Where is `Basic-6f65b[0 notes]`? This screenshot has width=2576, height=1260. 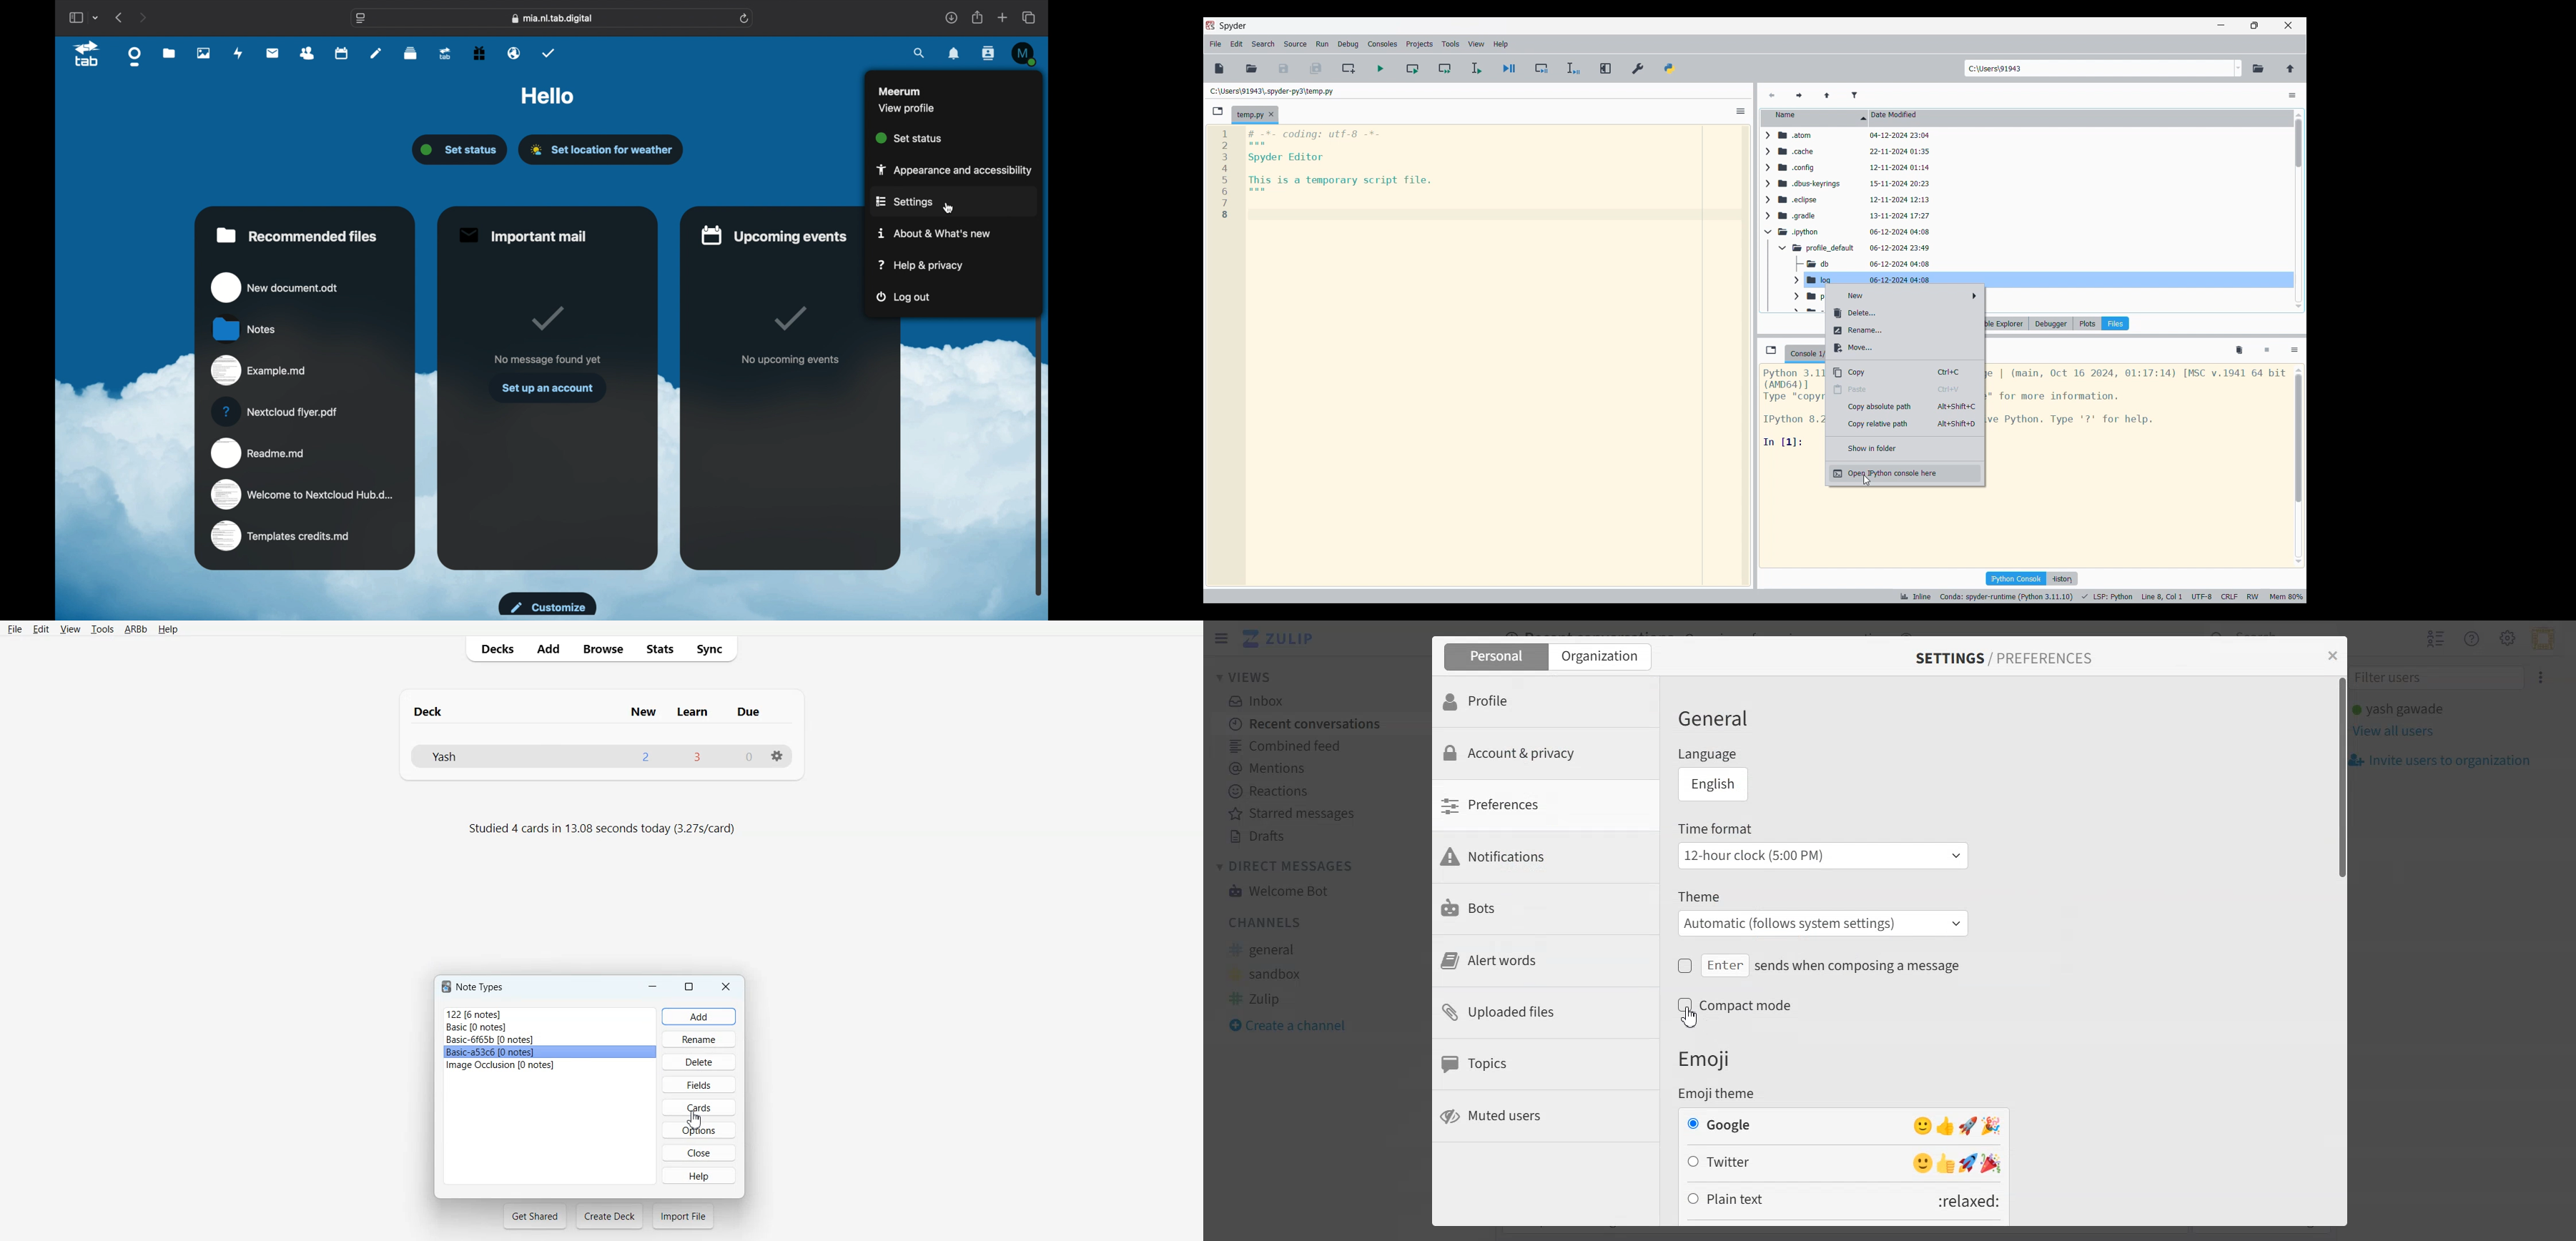 Basic-6f65b[0 notes] is located at coordinates (550, 1040).